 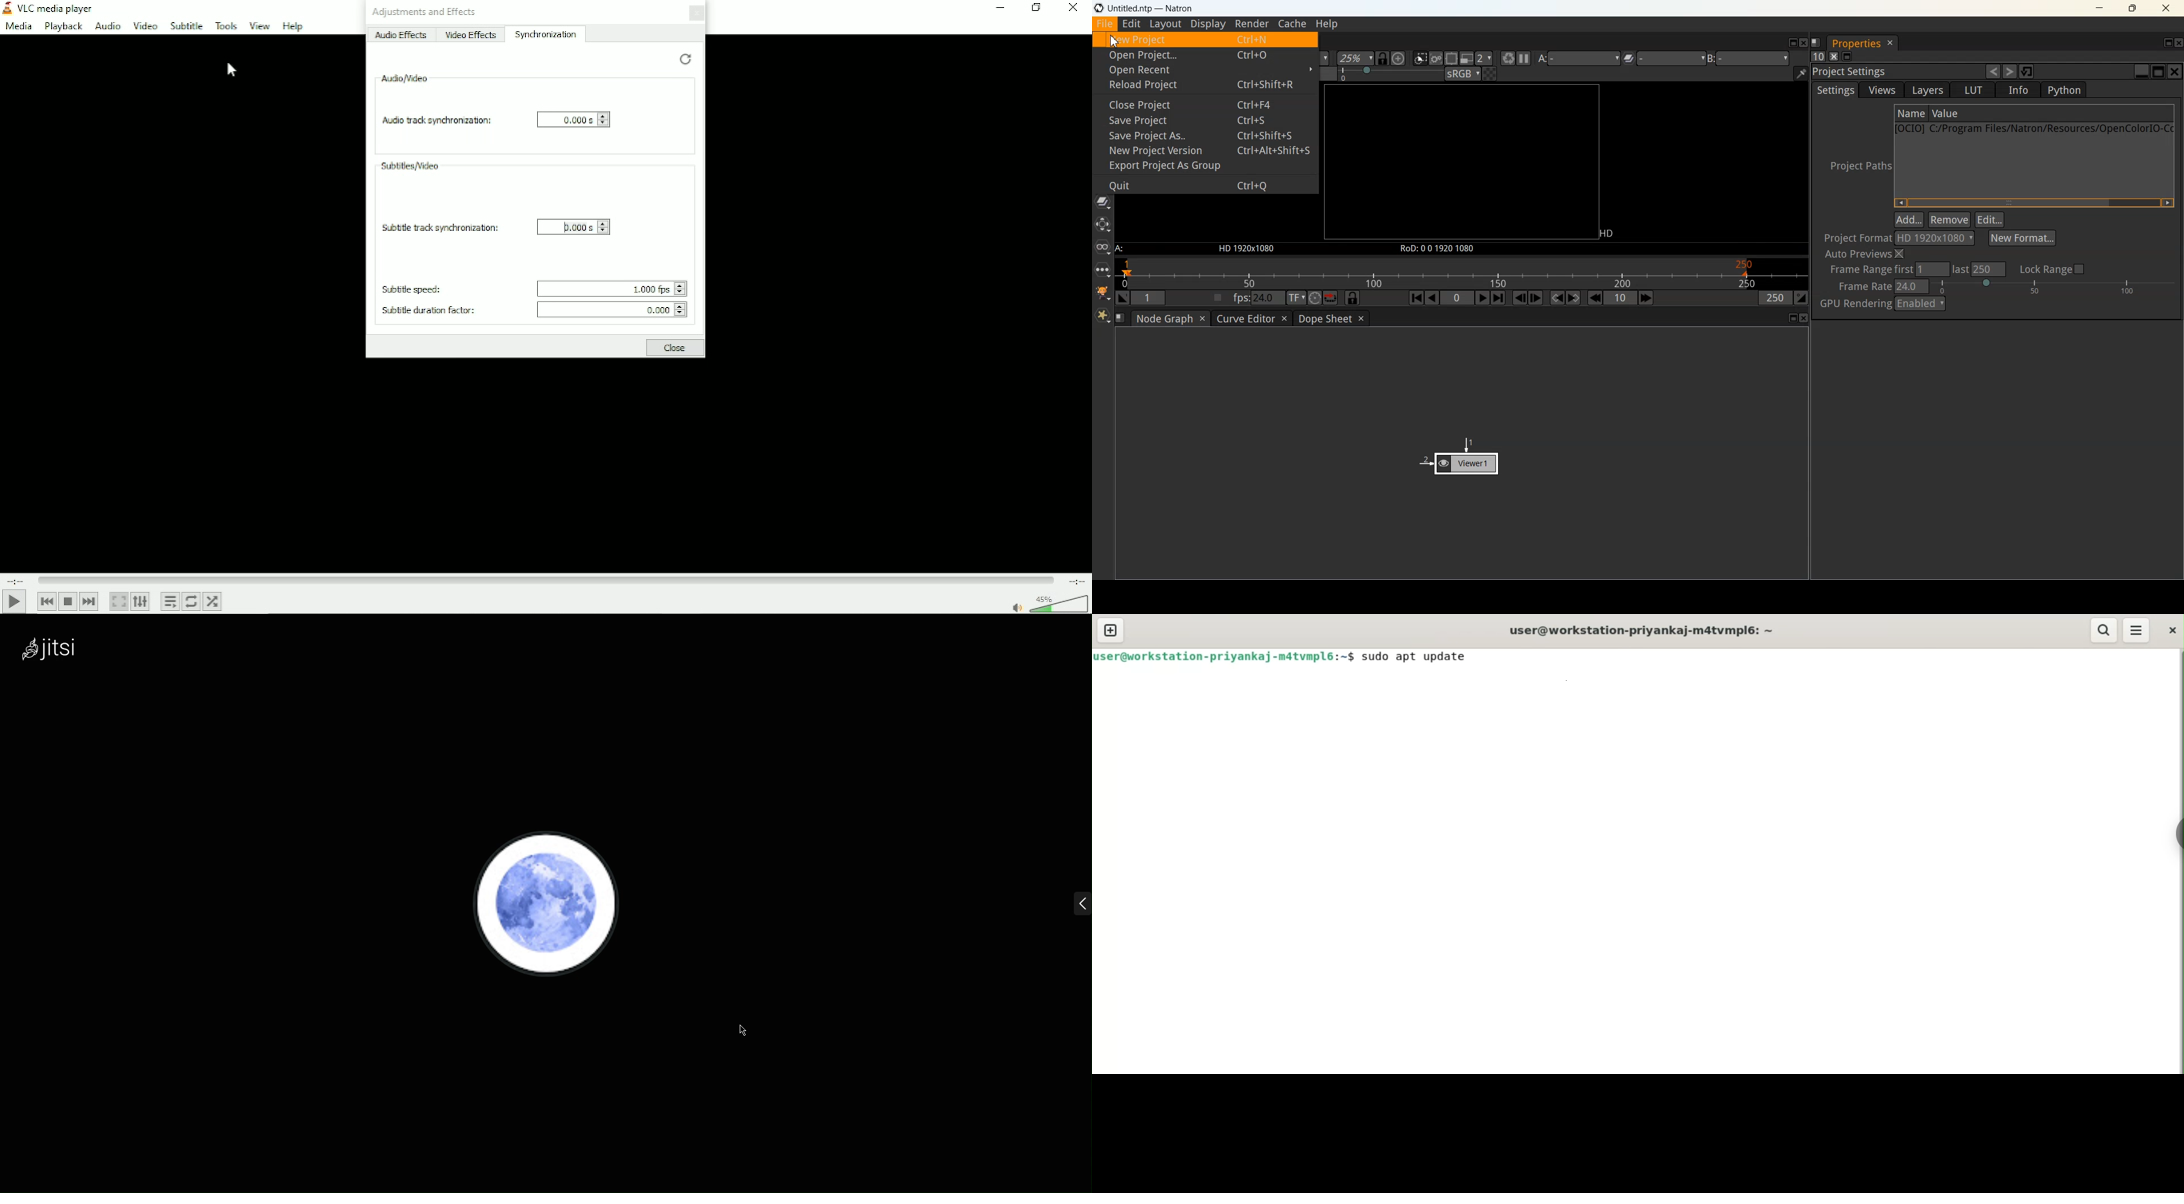 I want to click on New render, so click(x=1507, y=58).